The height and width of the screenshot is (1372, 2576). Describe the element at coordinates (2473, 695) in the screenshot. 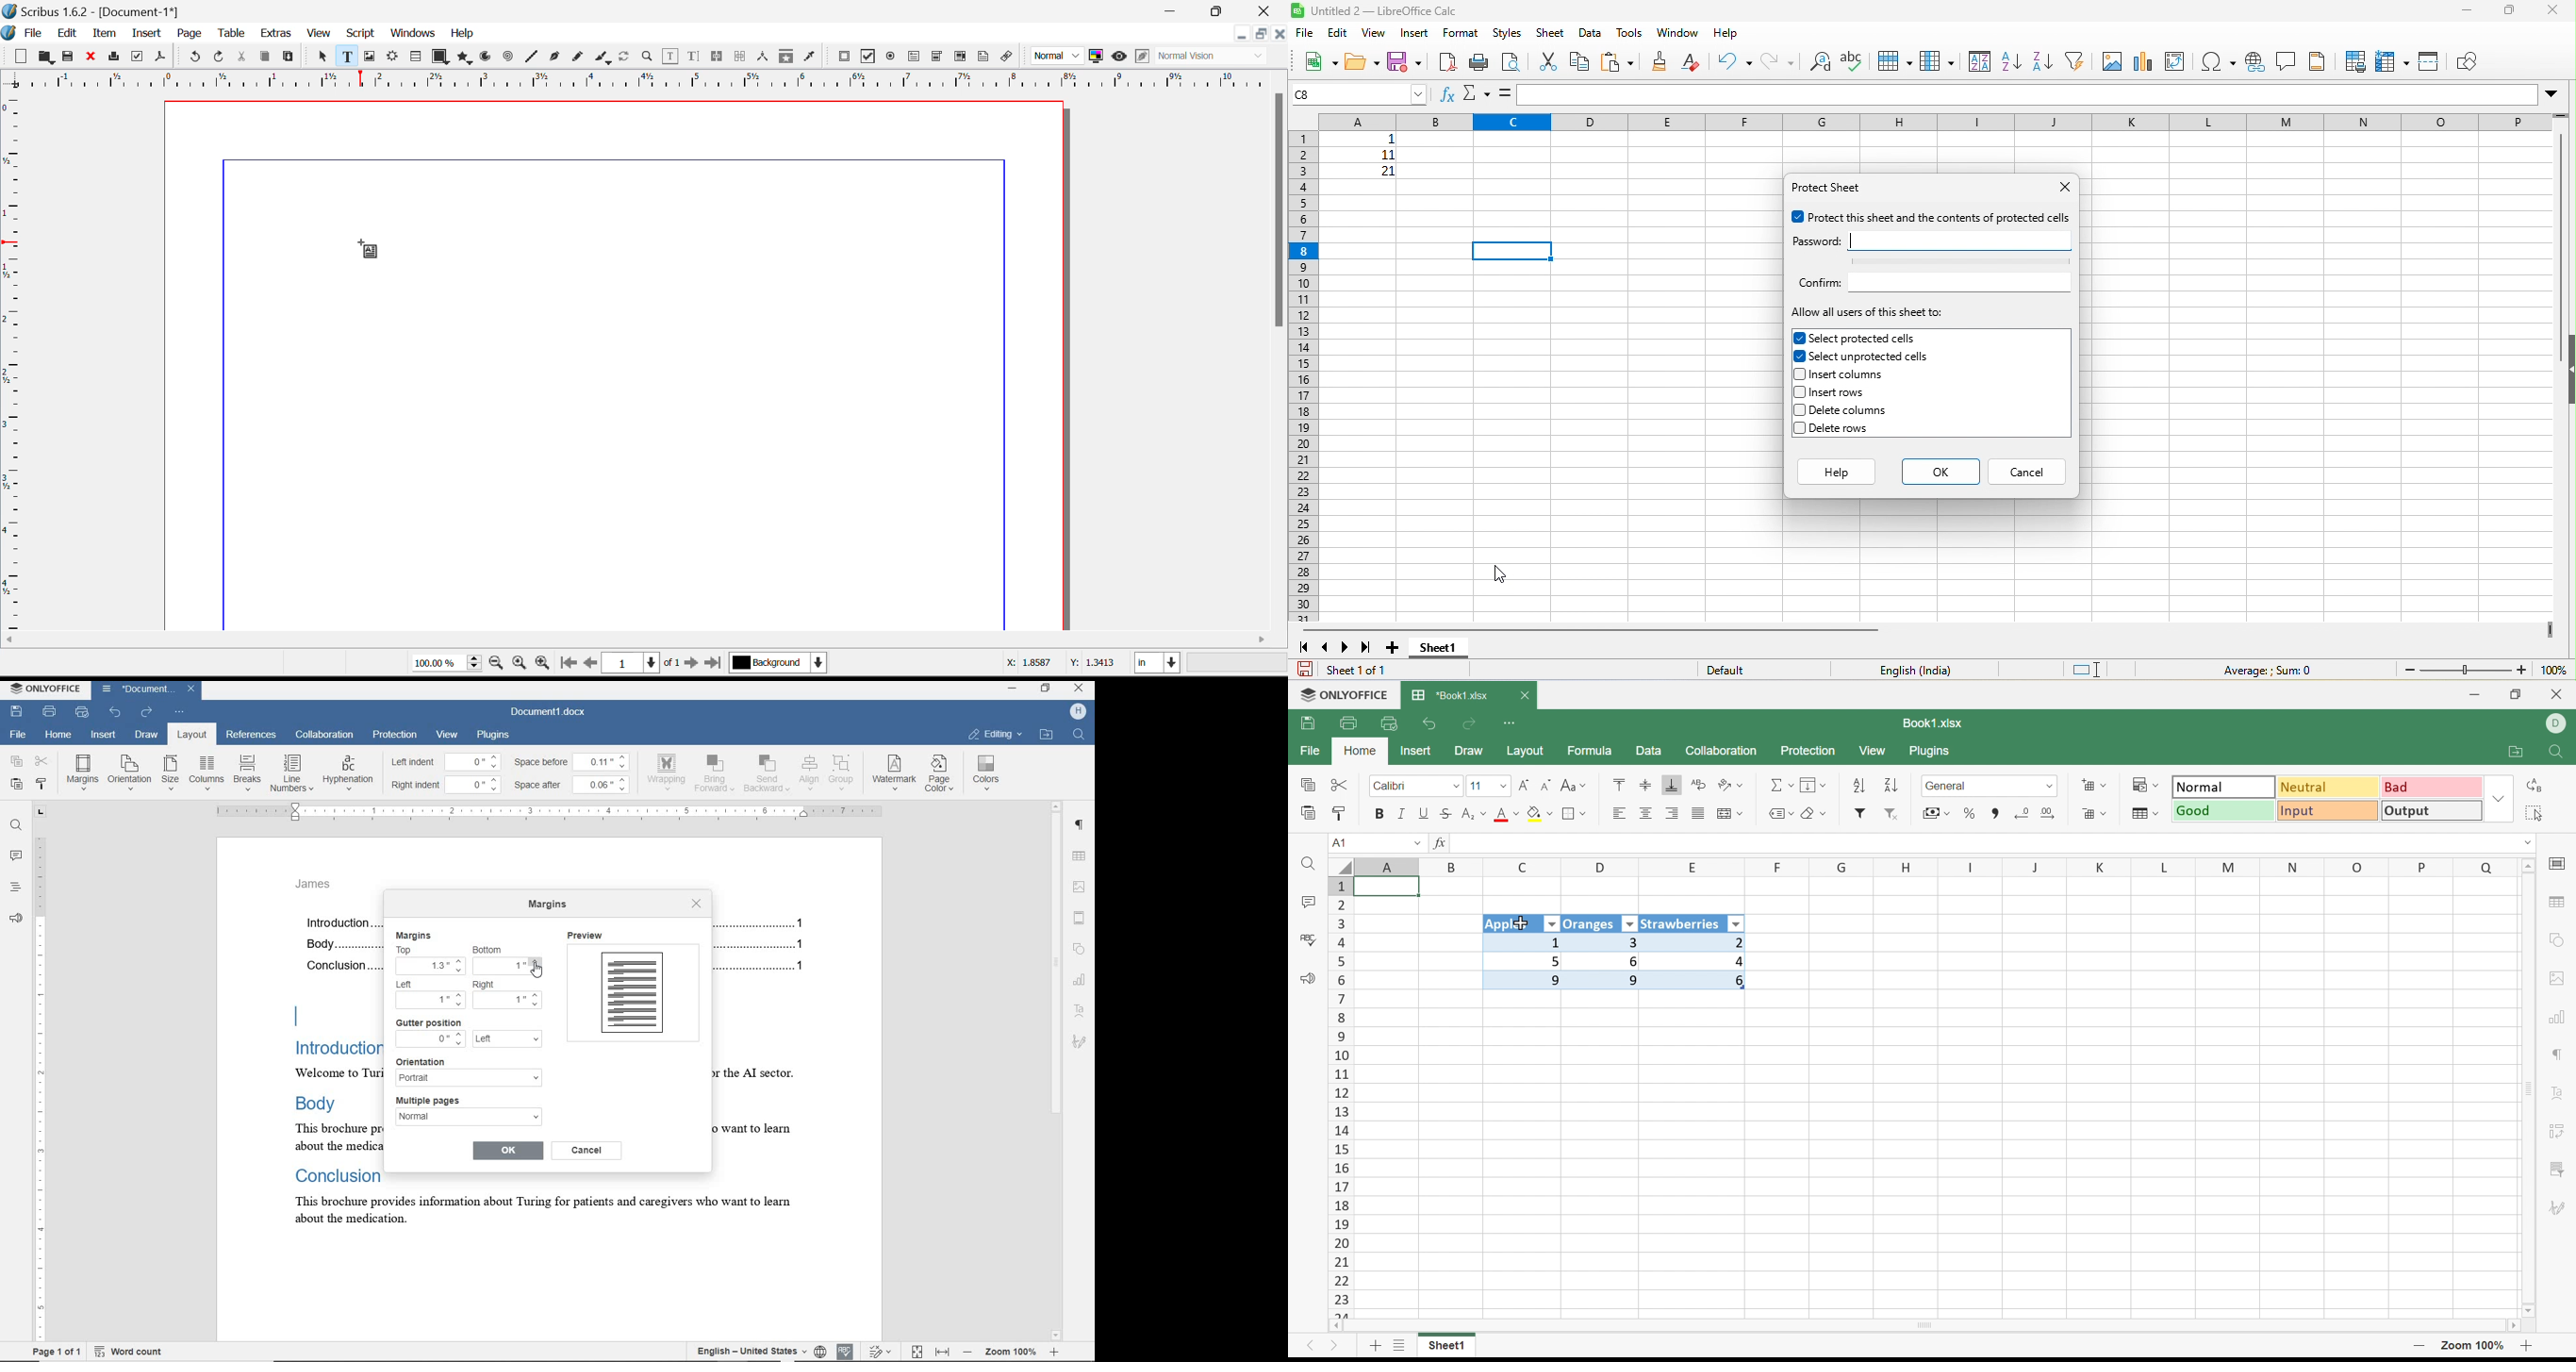

I see `Minimize` at that location.